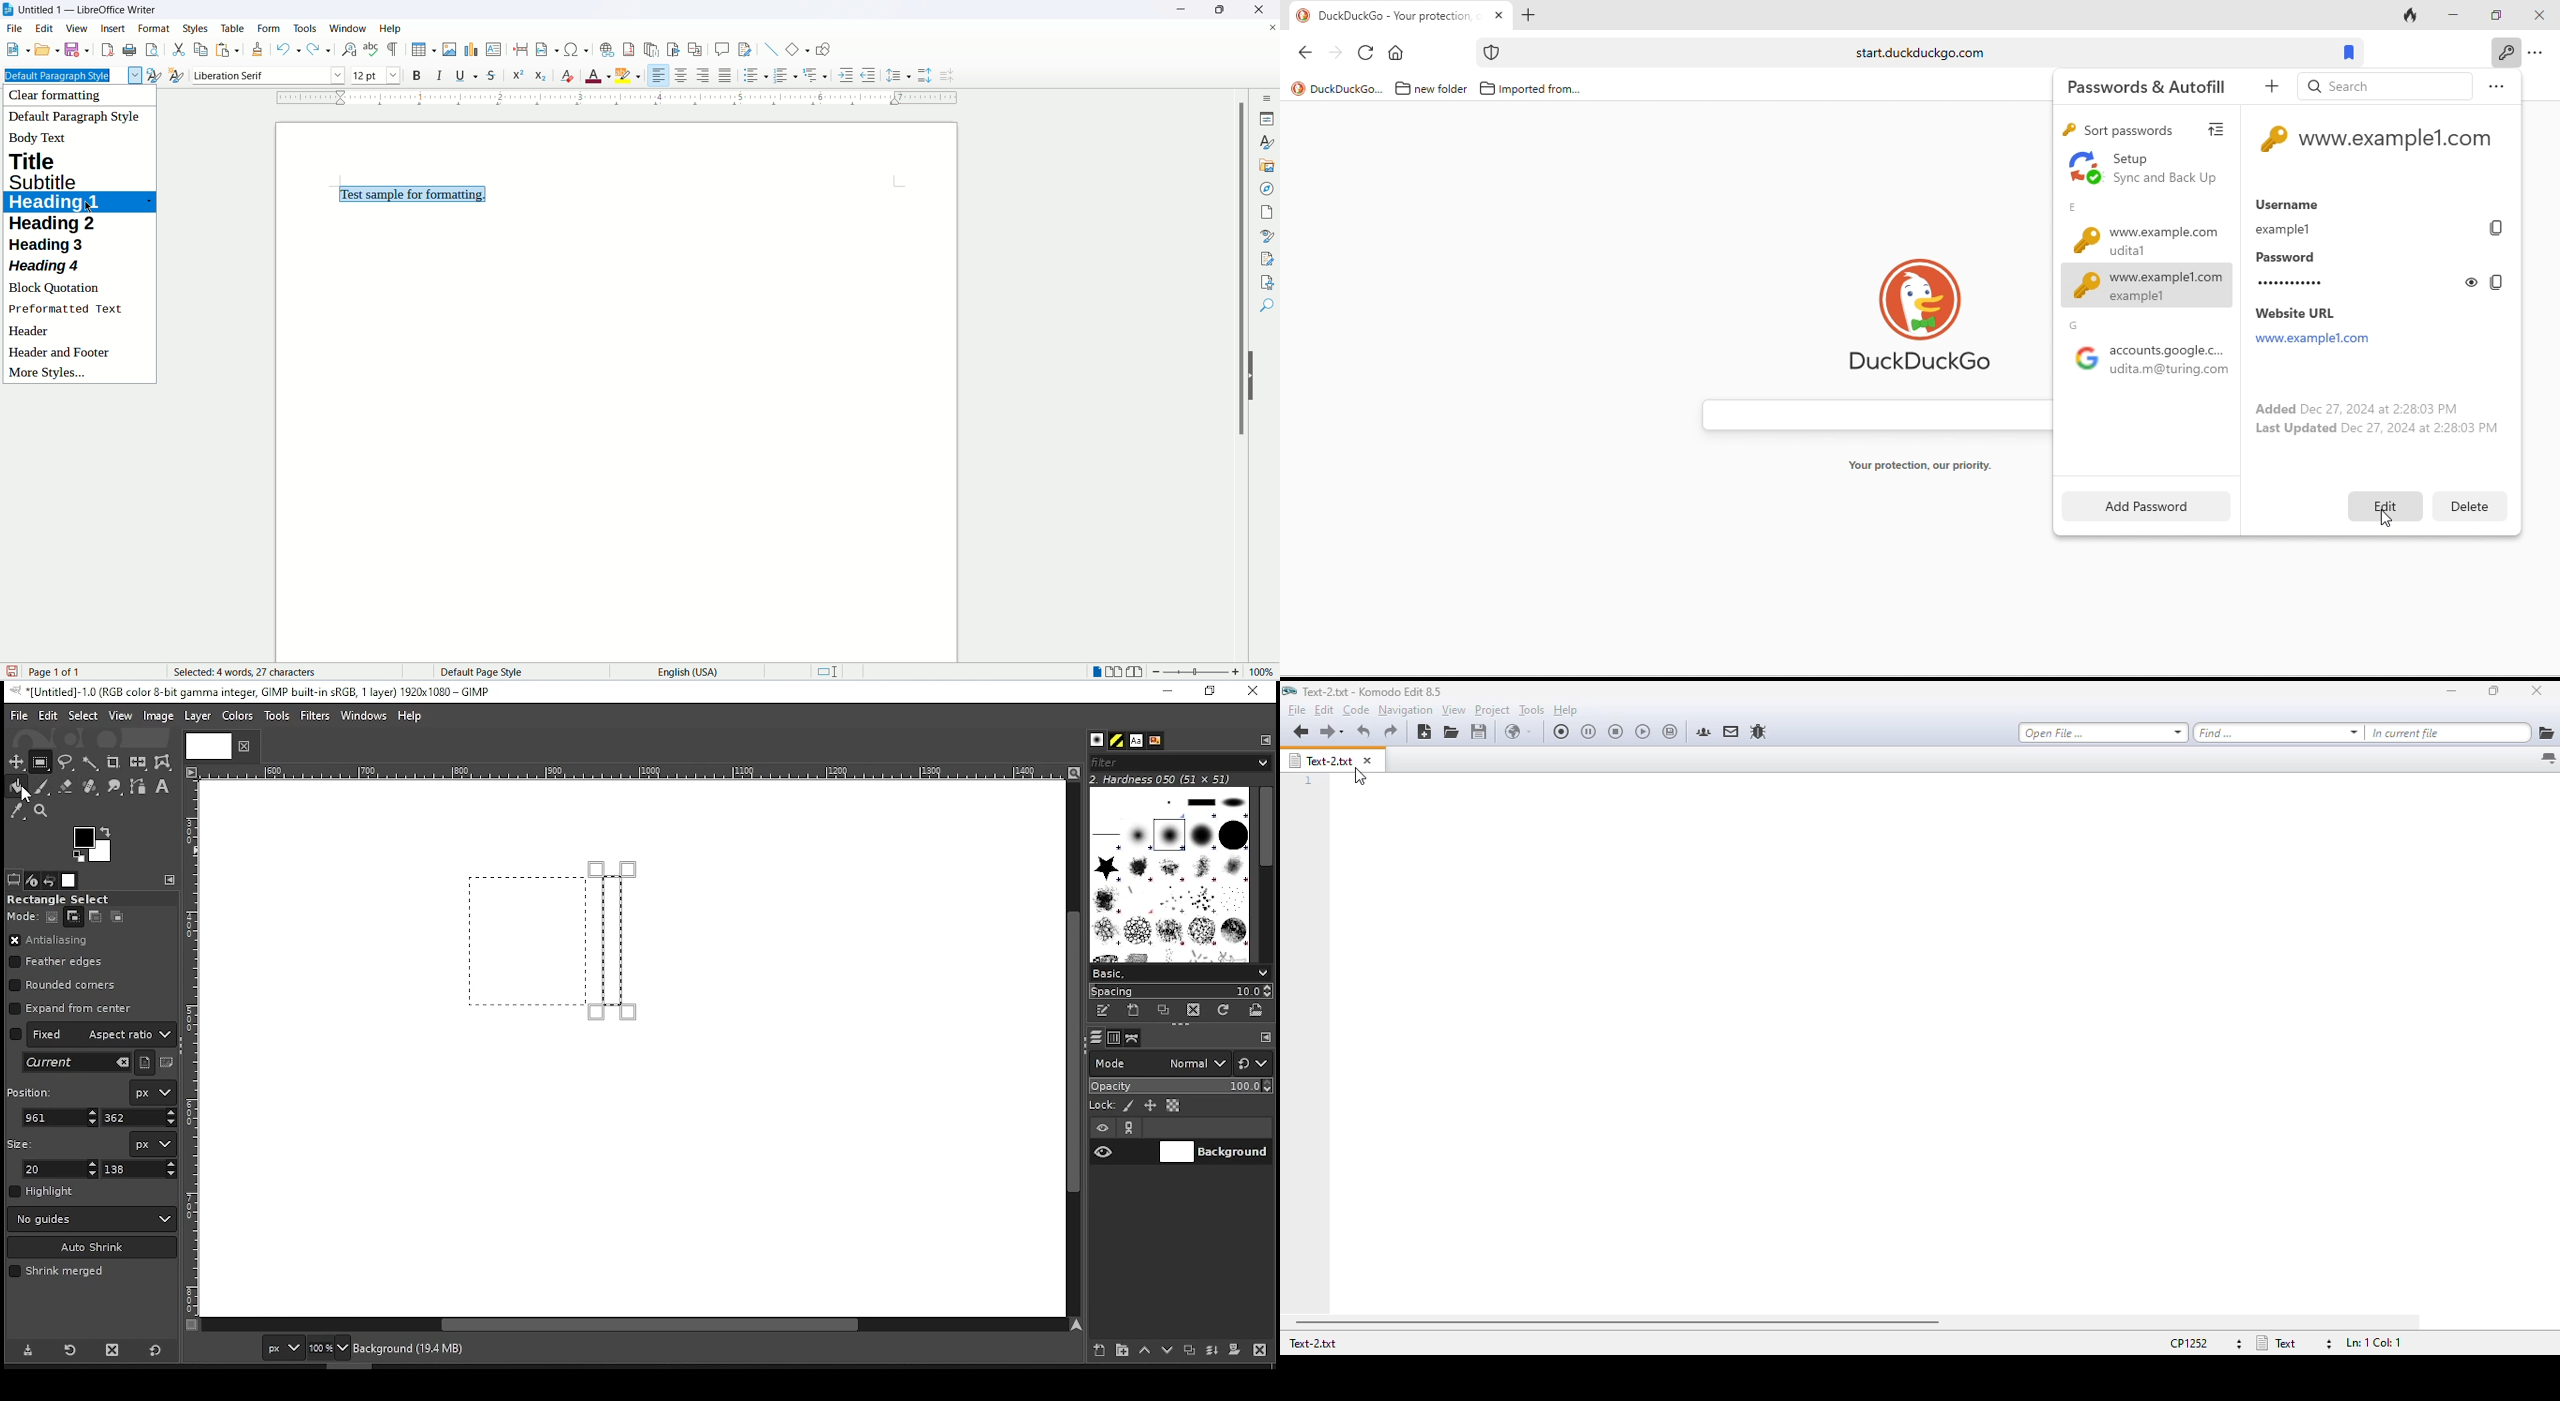  Describe the element at coordinates (682, 75) in the screenshot. I see `align center` at that location.